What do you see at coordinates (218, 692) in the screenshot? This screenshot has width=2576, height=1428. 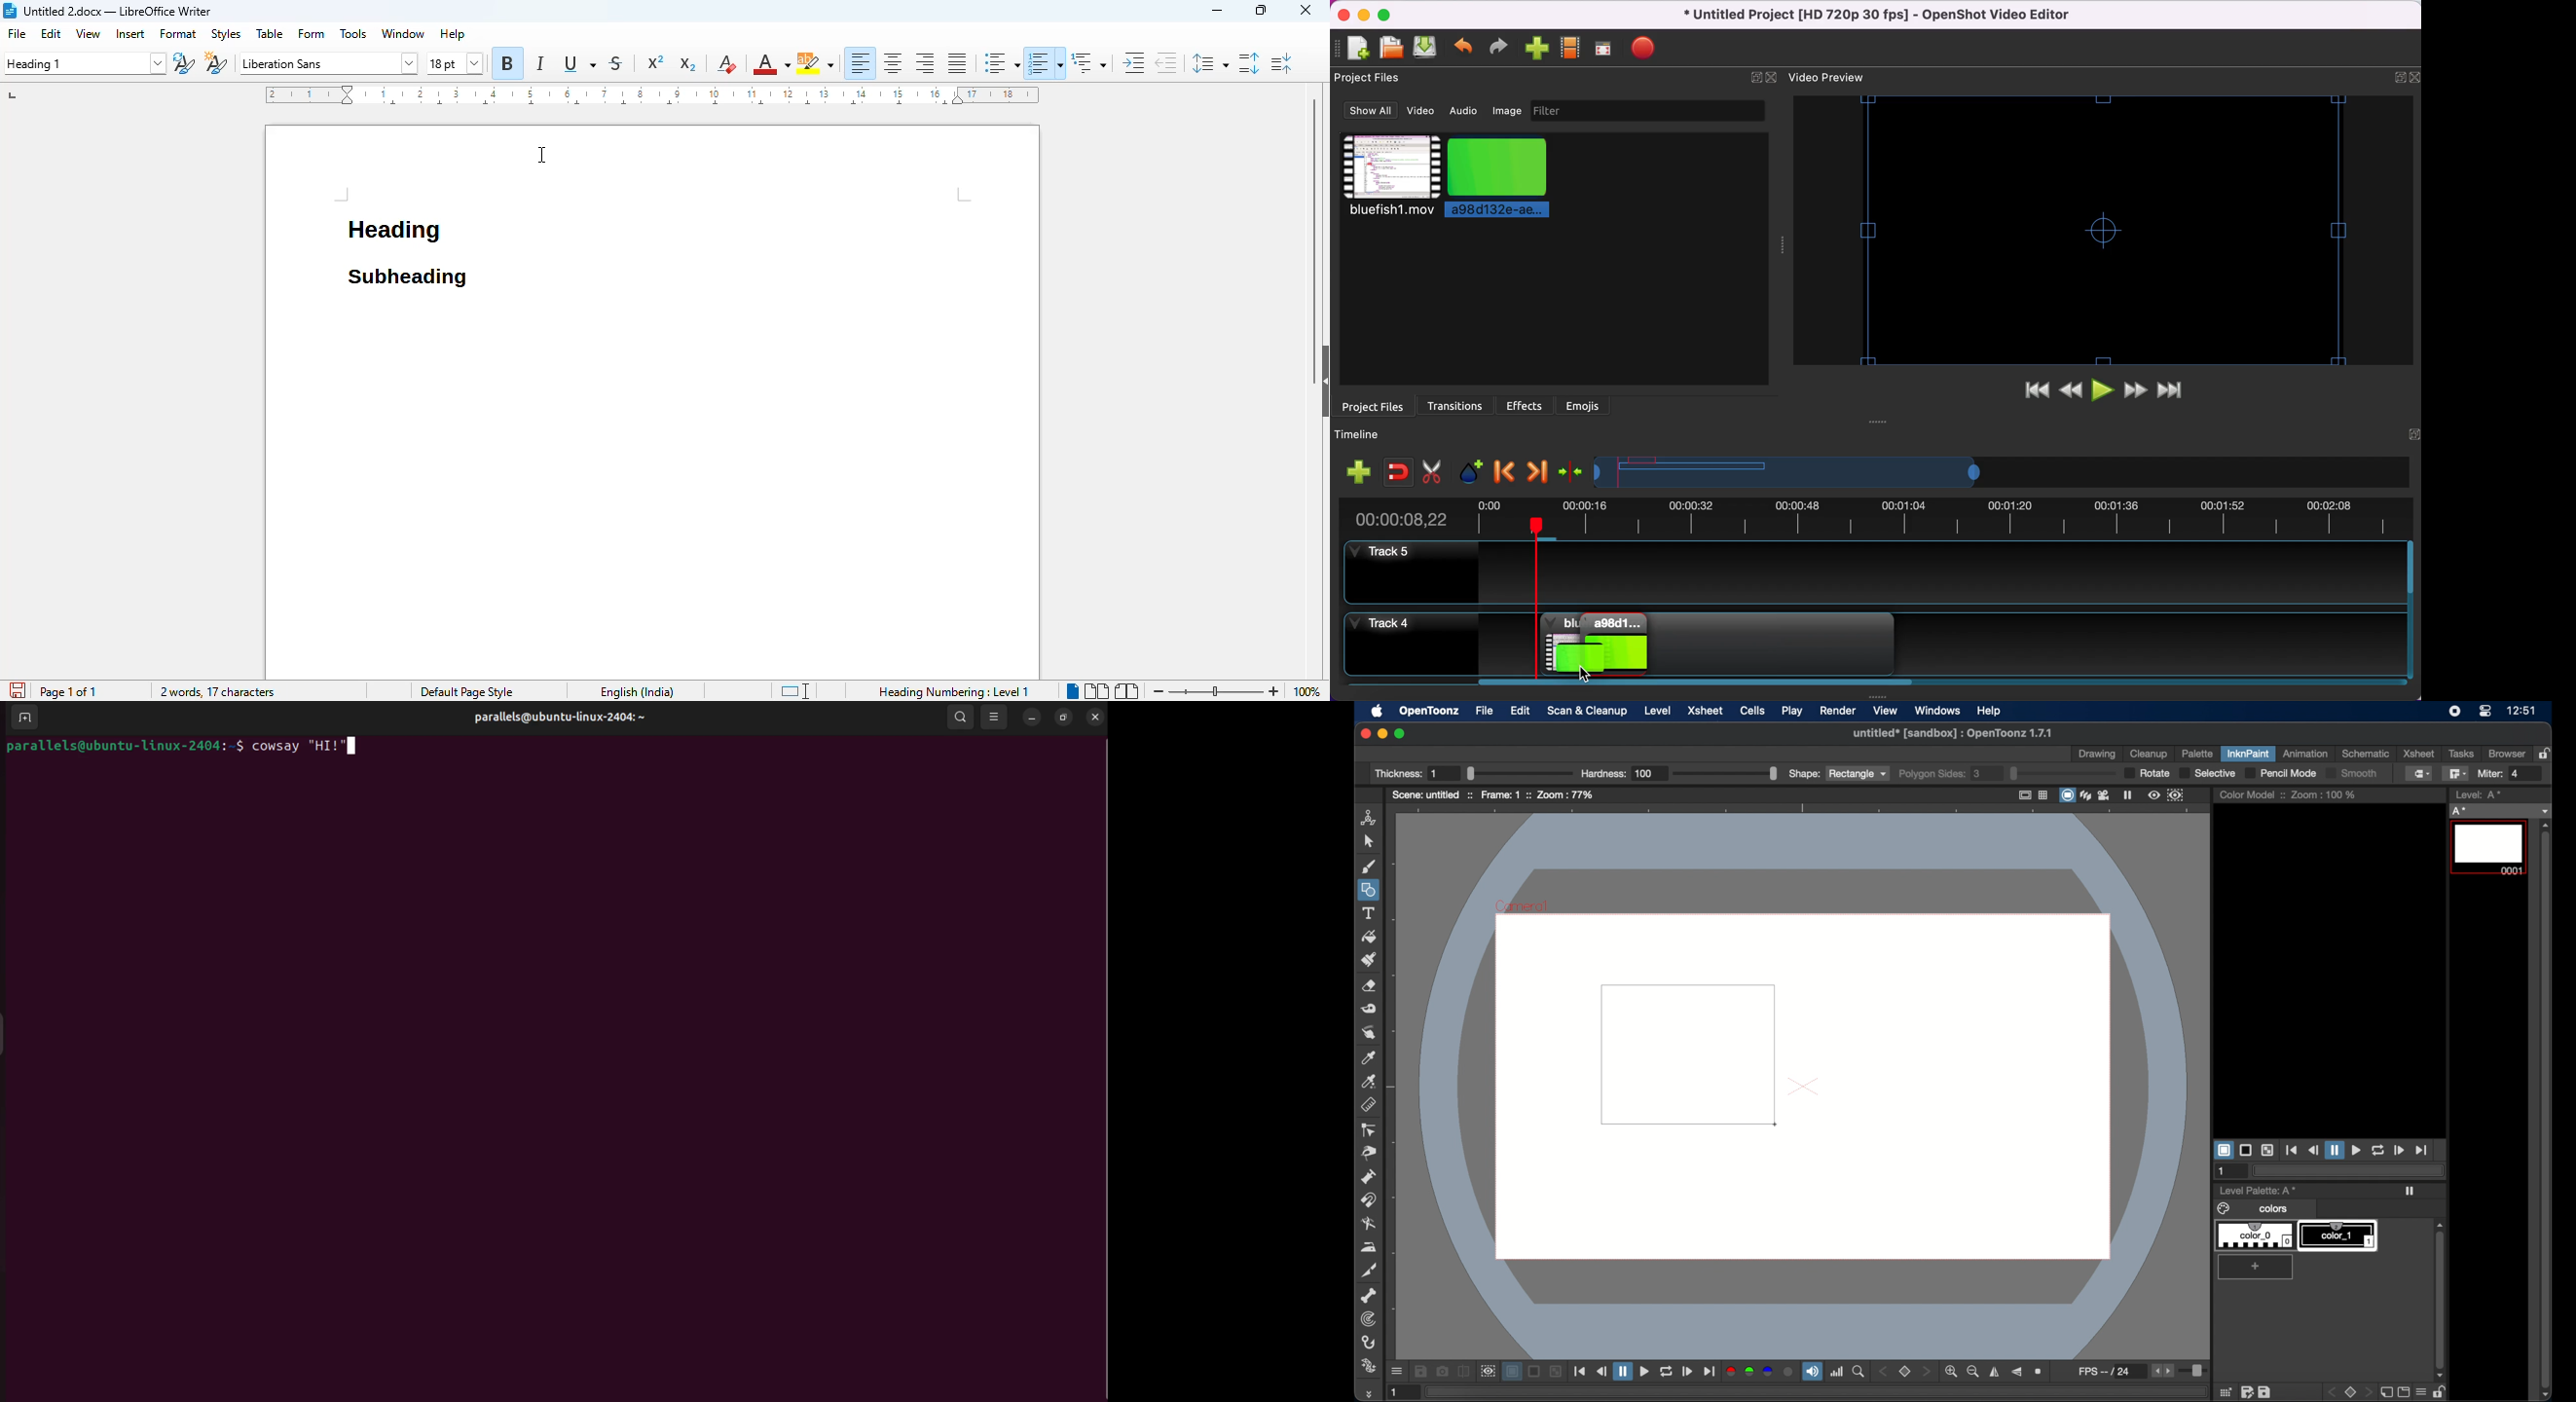 I see `2 words, 17 characters` at bounding box center [218, 692].